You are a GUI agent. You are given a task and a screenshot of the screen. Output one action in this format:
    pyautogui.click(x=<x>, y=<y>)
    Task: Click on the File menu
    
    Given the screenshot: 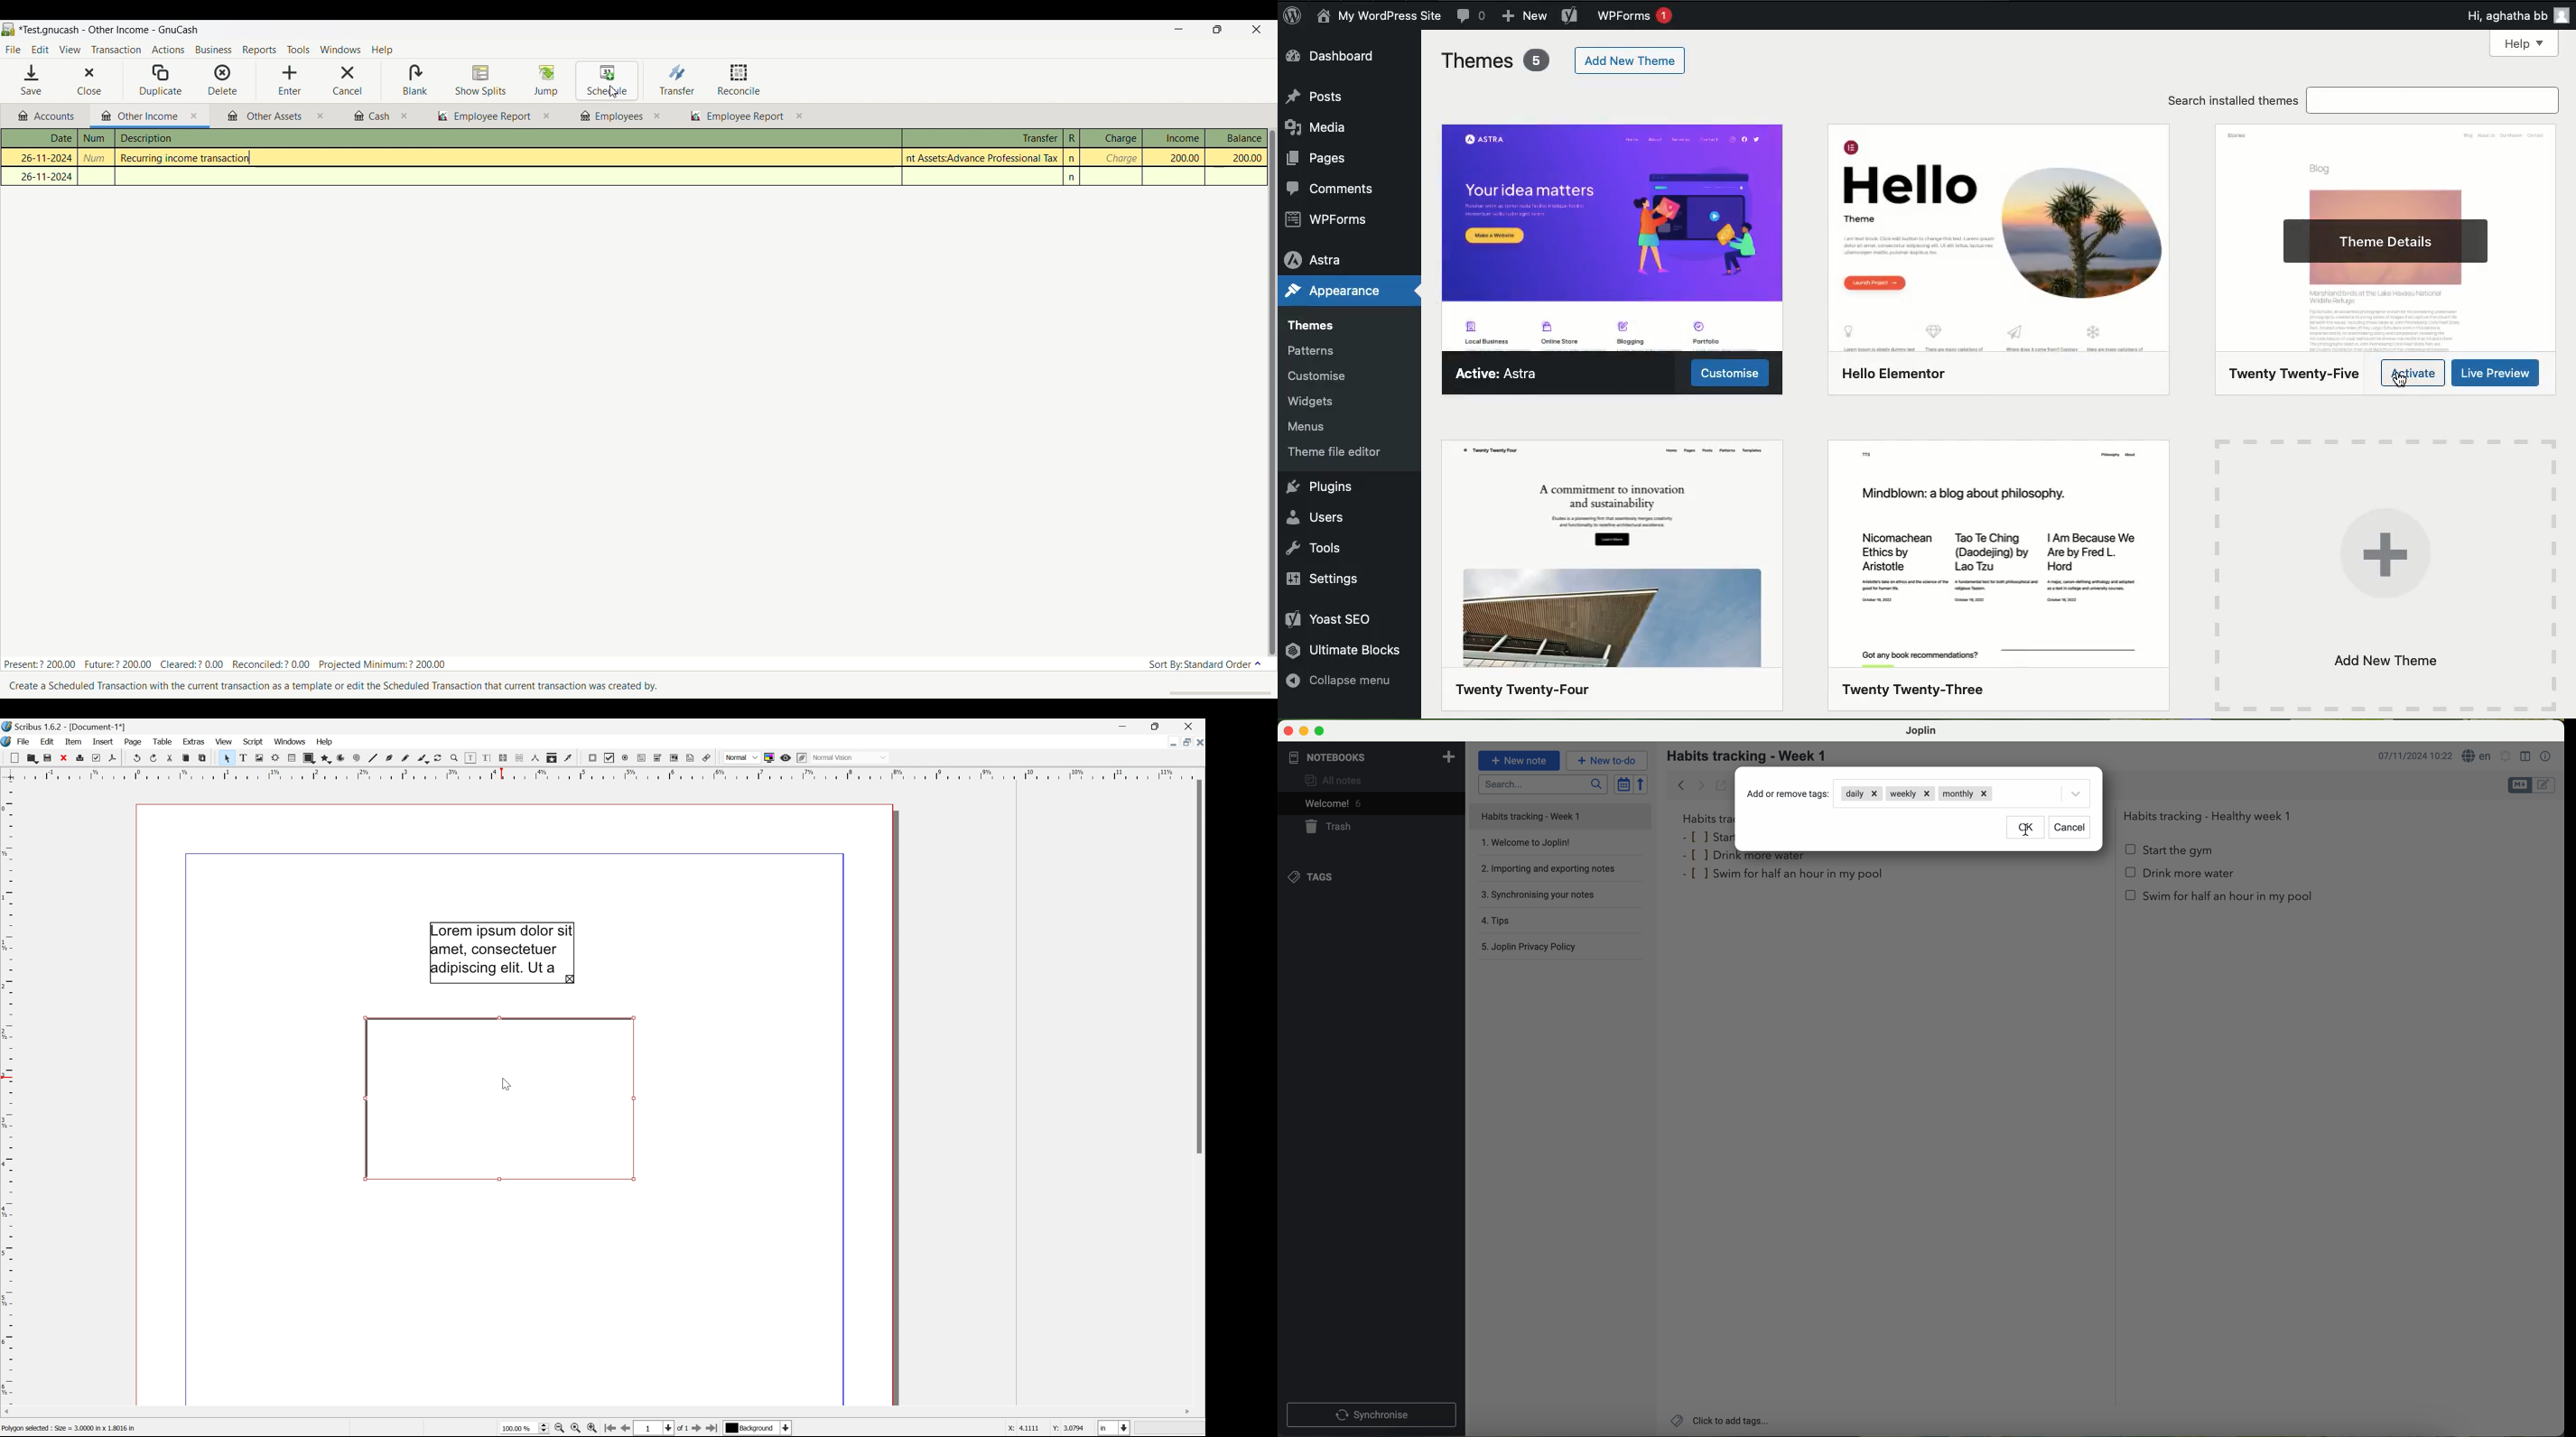 What is the action you would take?
    pyautogui.click(x=13, y=50)
    